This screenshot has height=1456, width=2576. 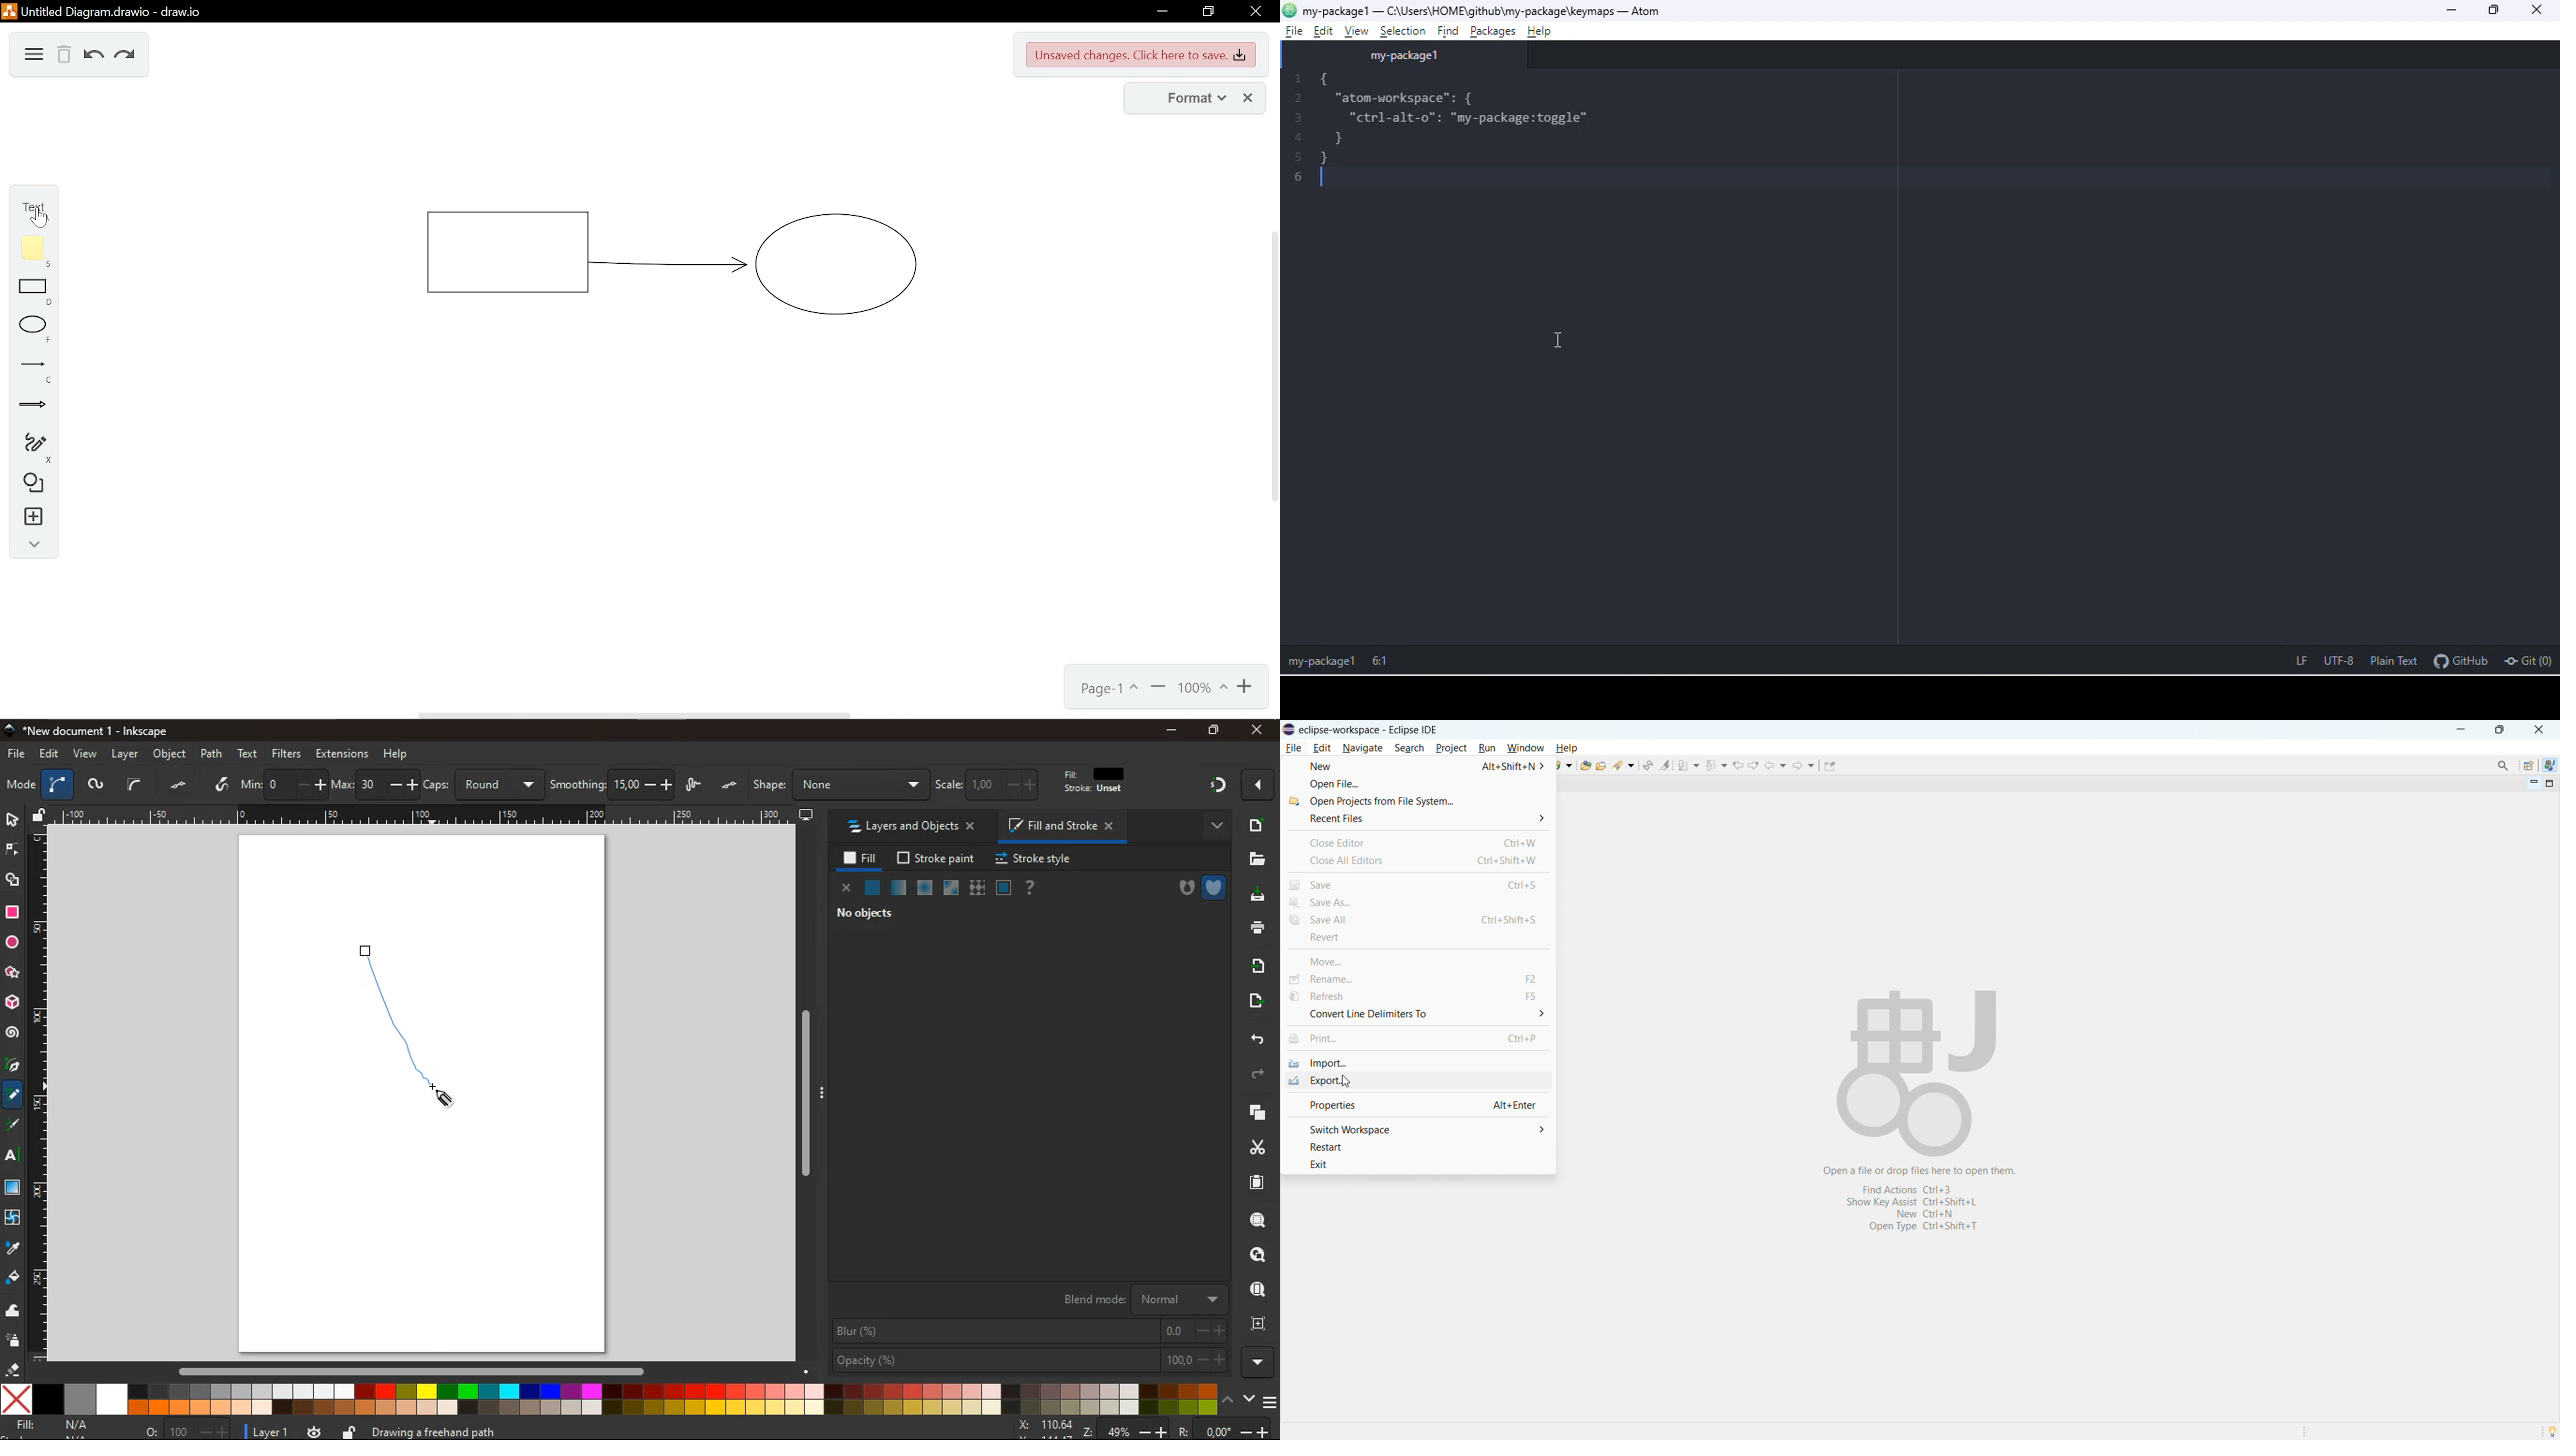 I want to click on down, so click(x=1249, y=1397).